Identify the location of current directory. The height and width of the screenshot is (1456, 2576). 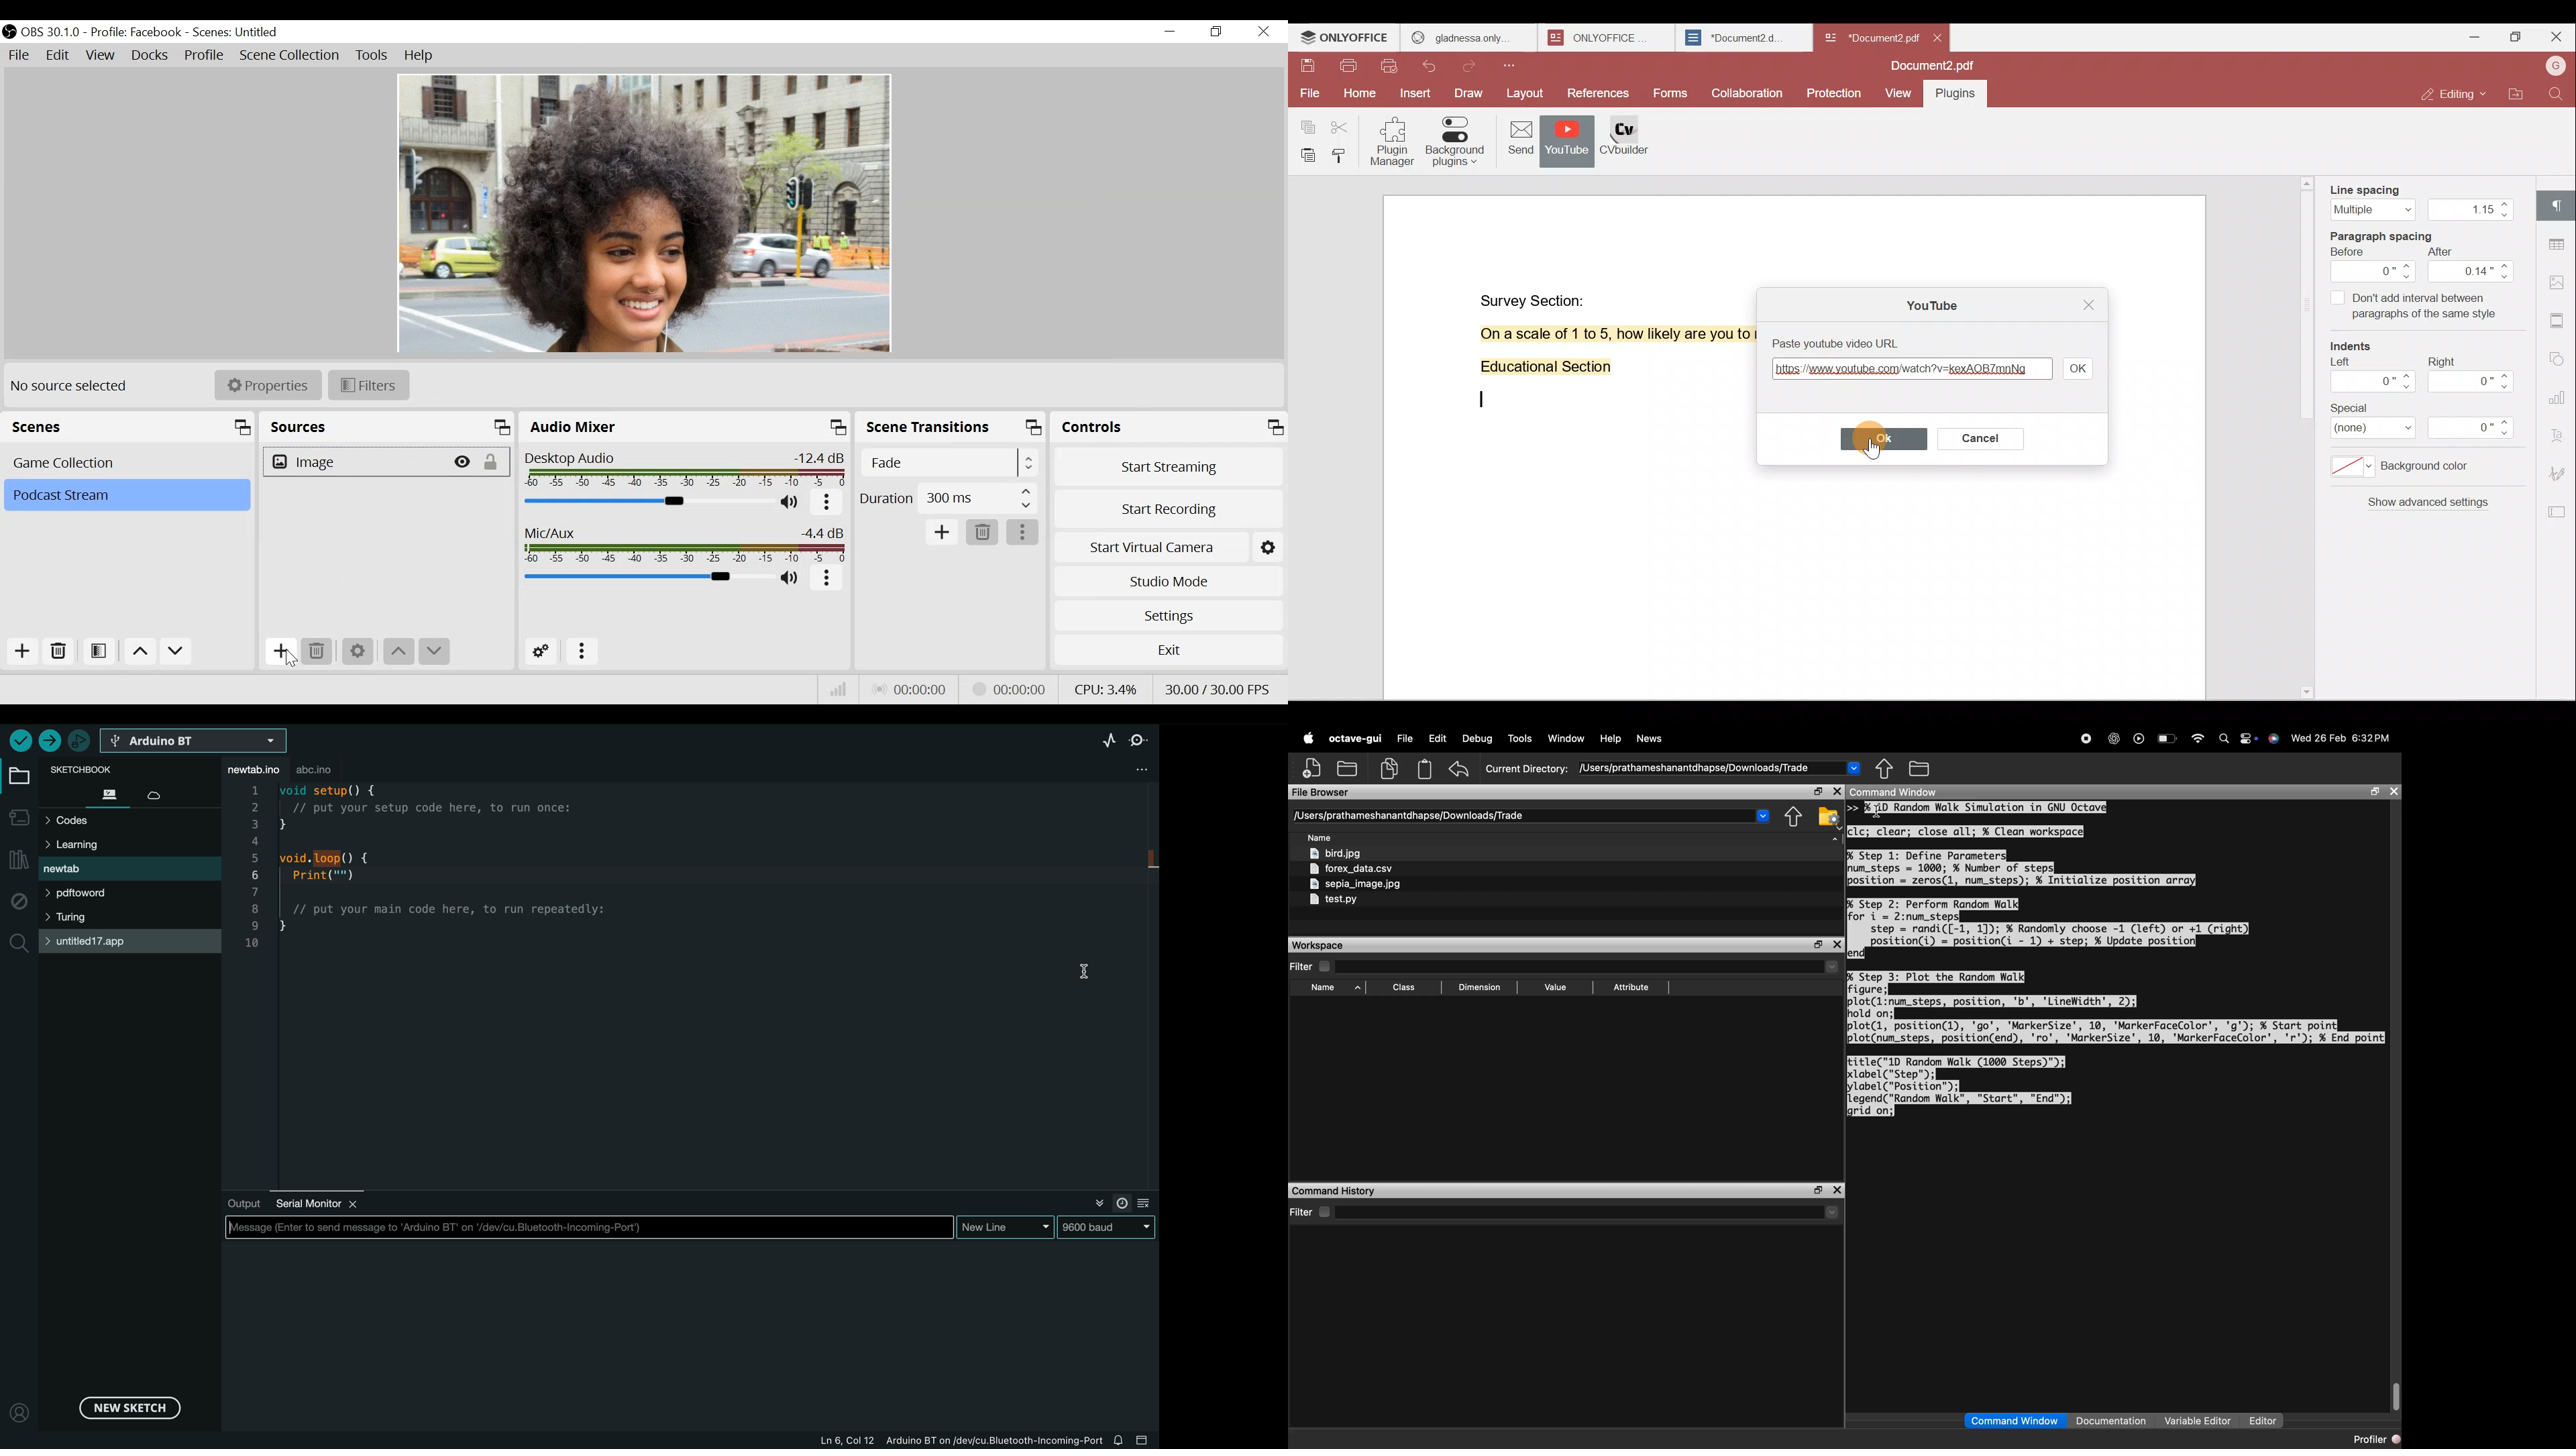
(1533, 815).